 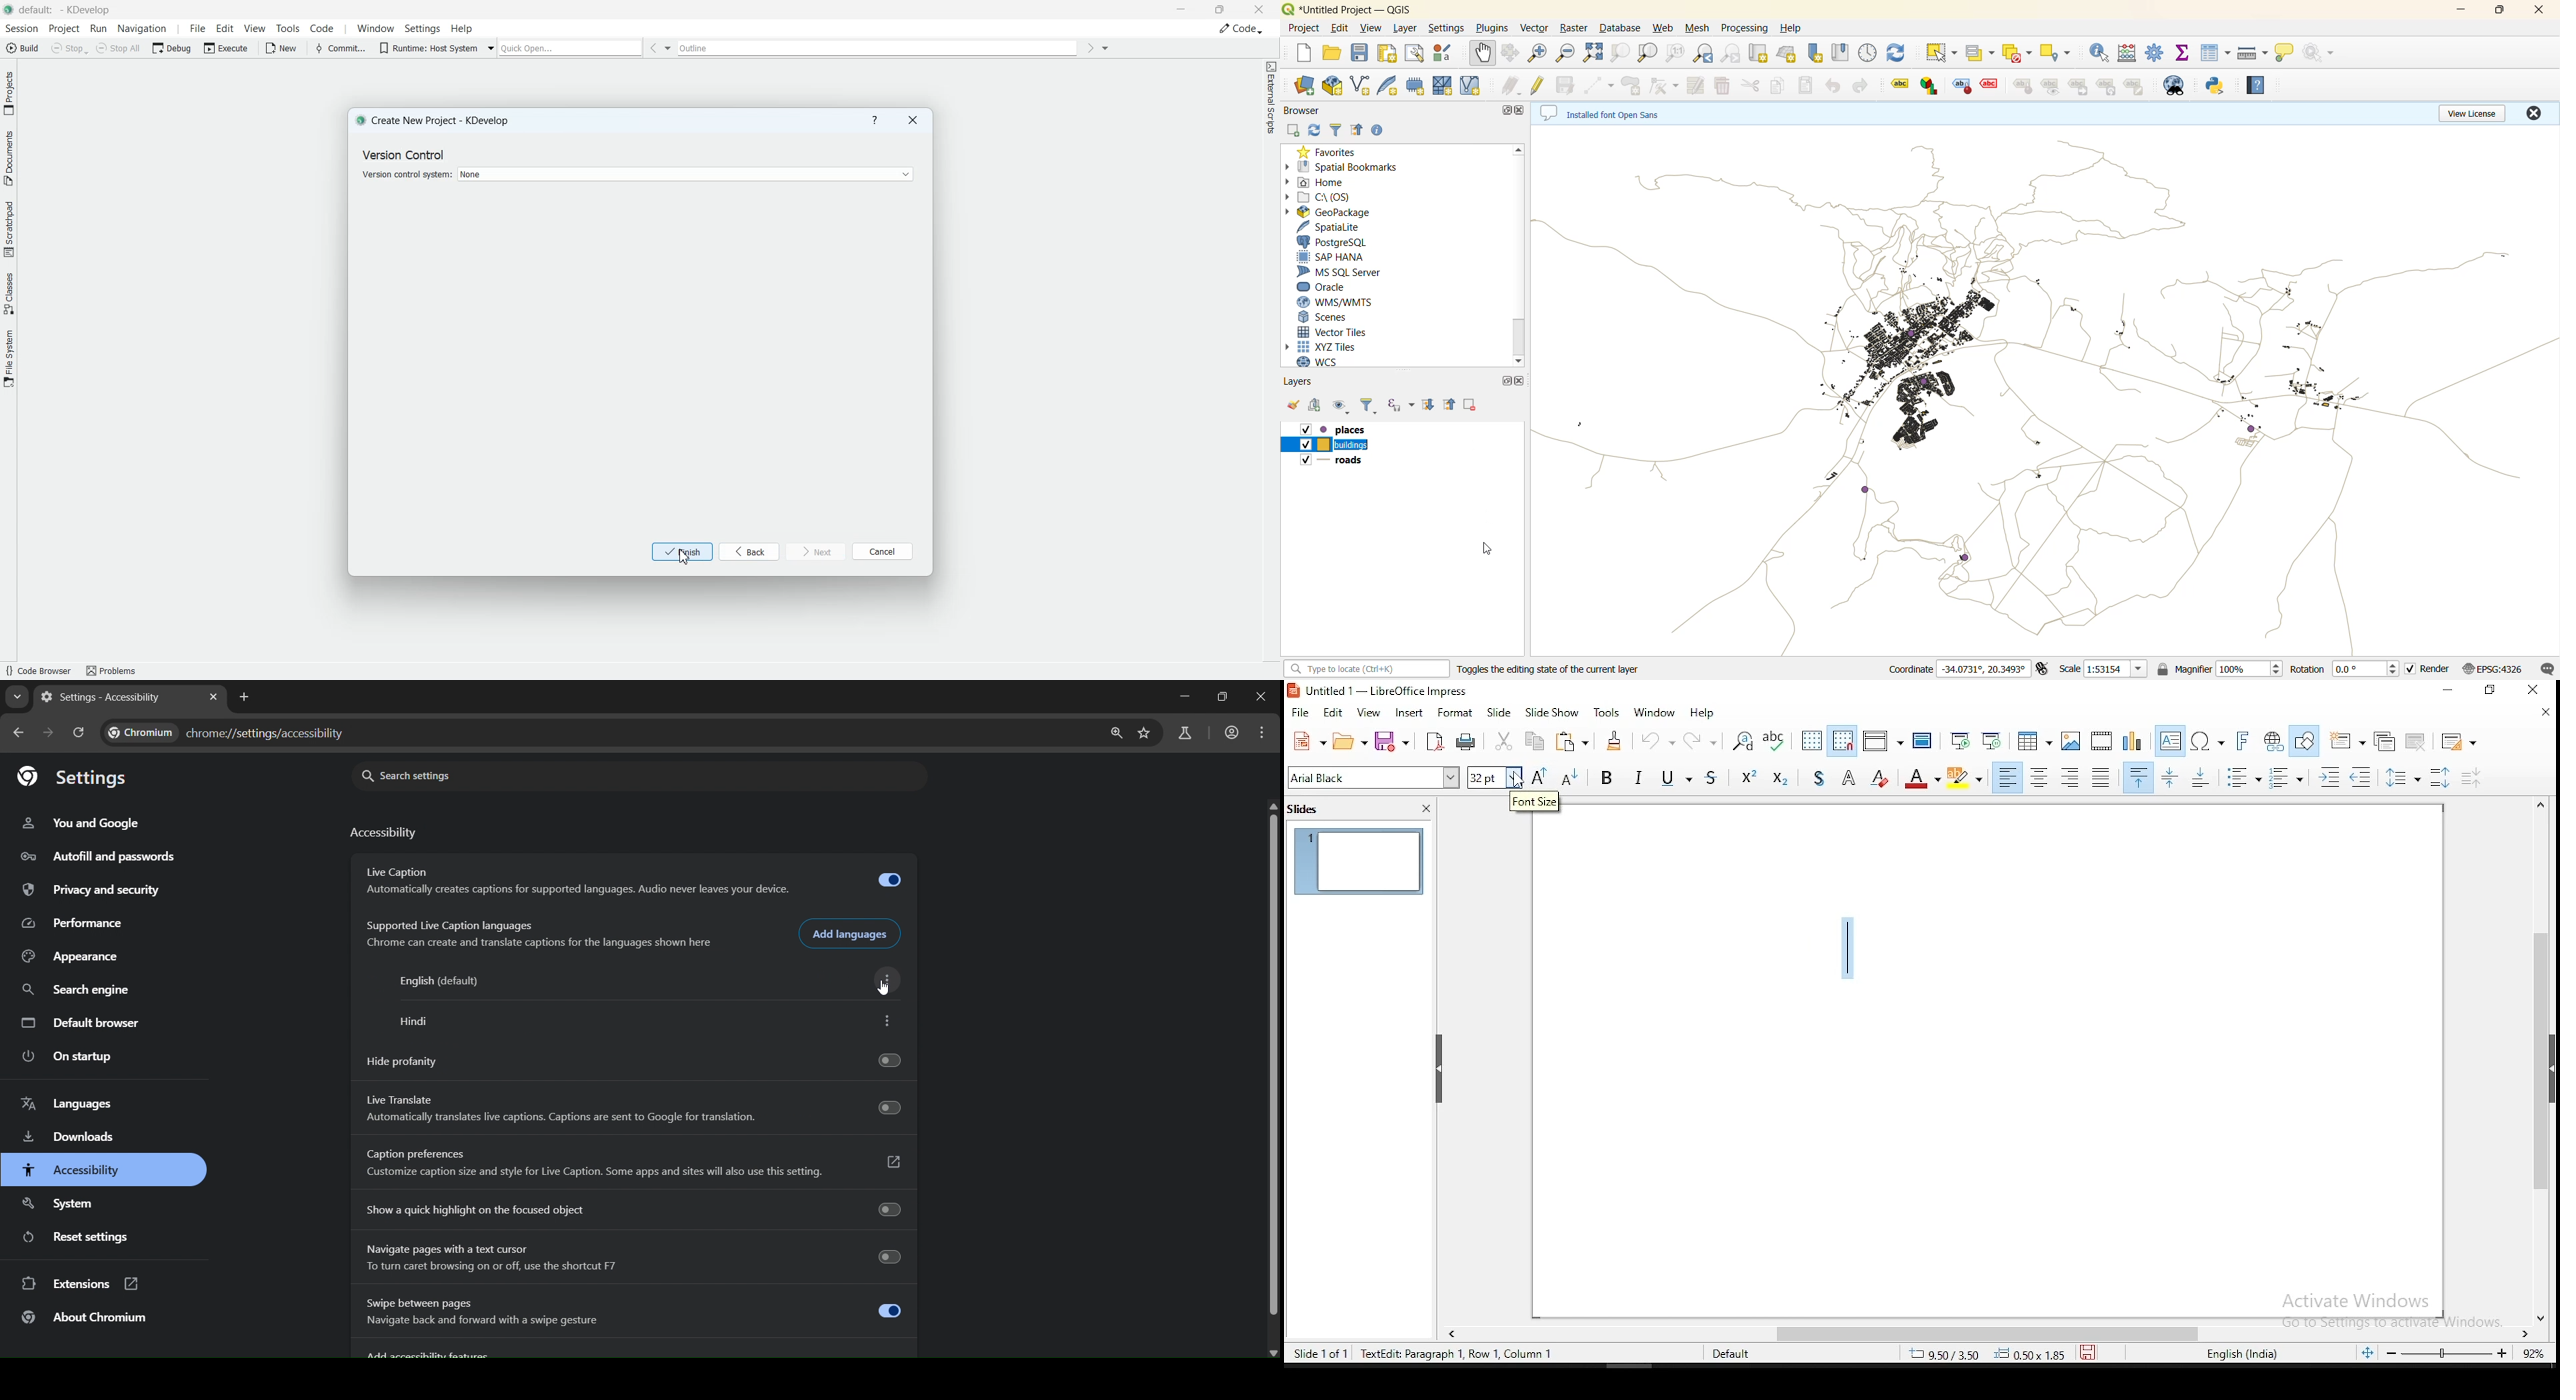 I want to click on table, so click(x=2035, y=738).